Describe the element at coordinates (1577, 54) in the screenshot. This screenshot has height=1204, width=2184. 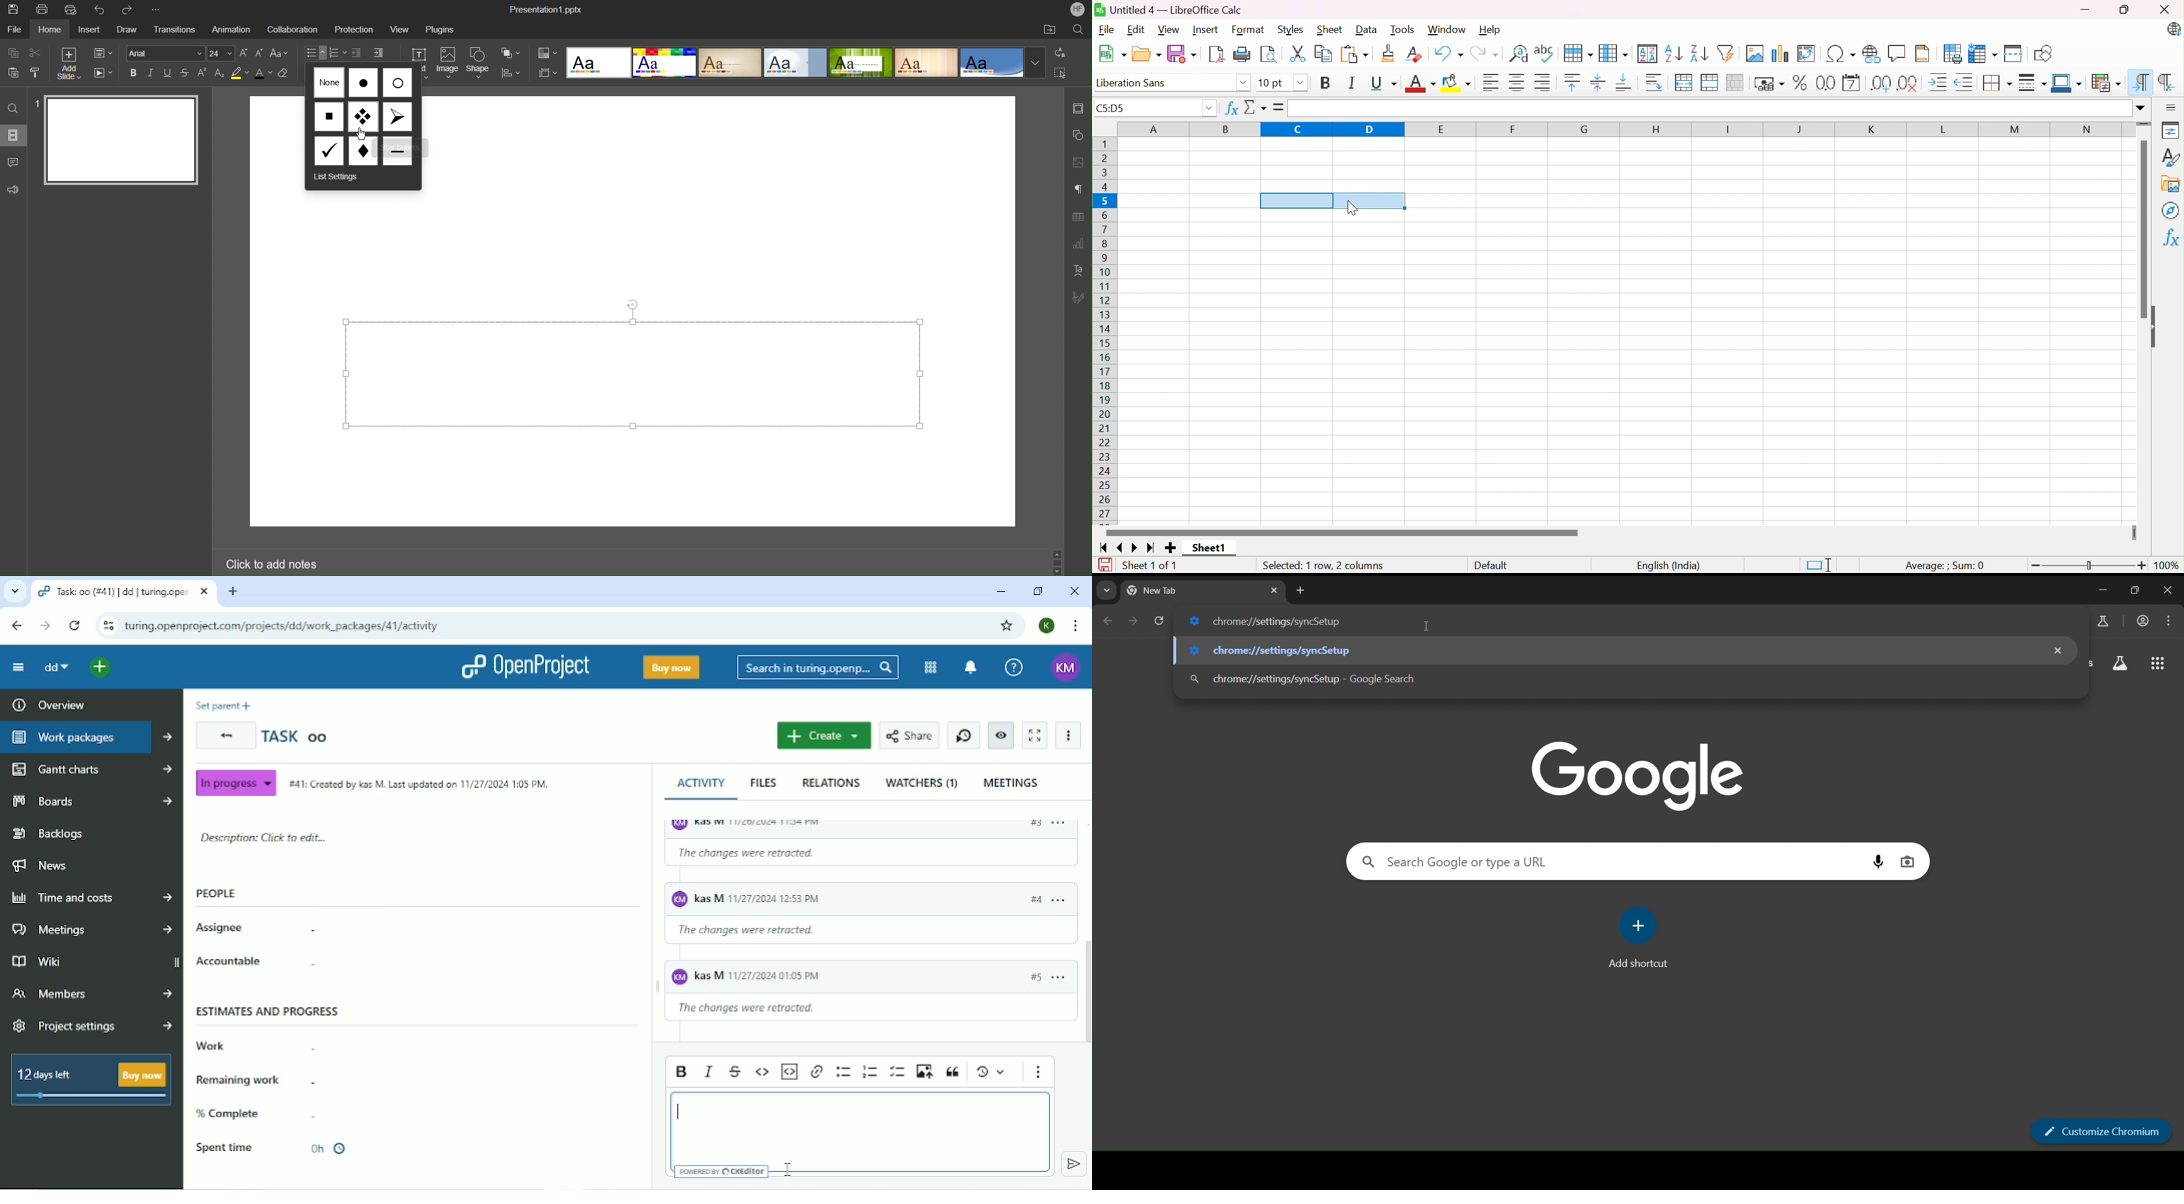
I see `Row` at that location.